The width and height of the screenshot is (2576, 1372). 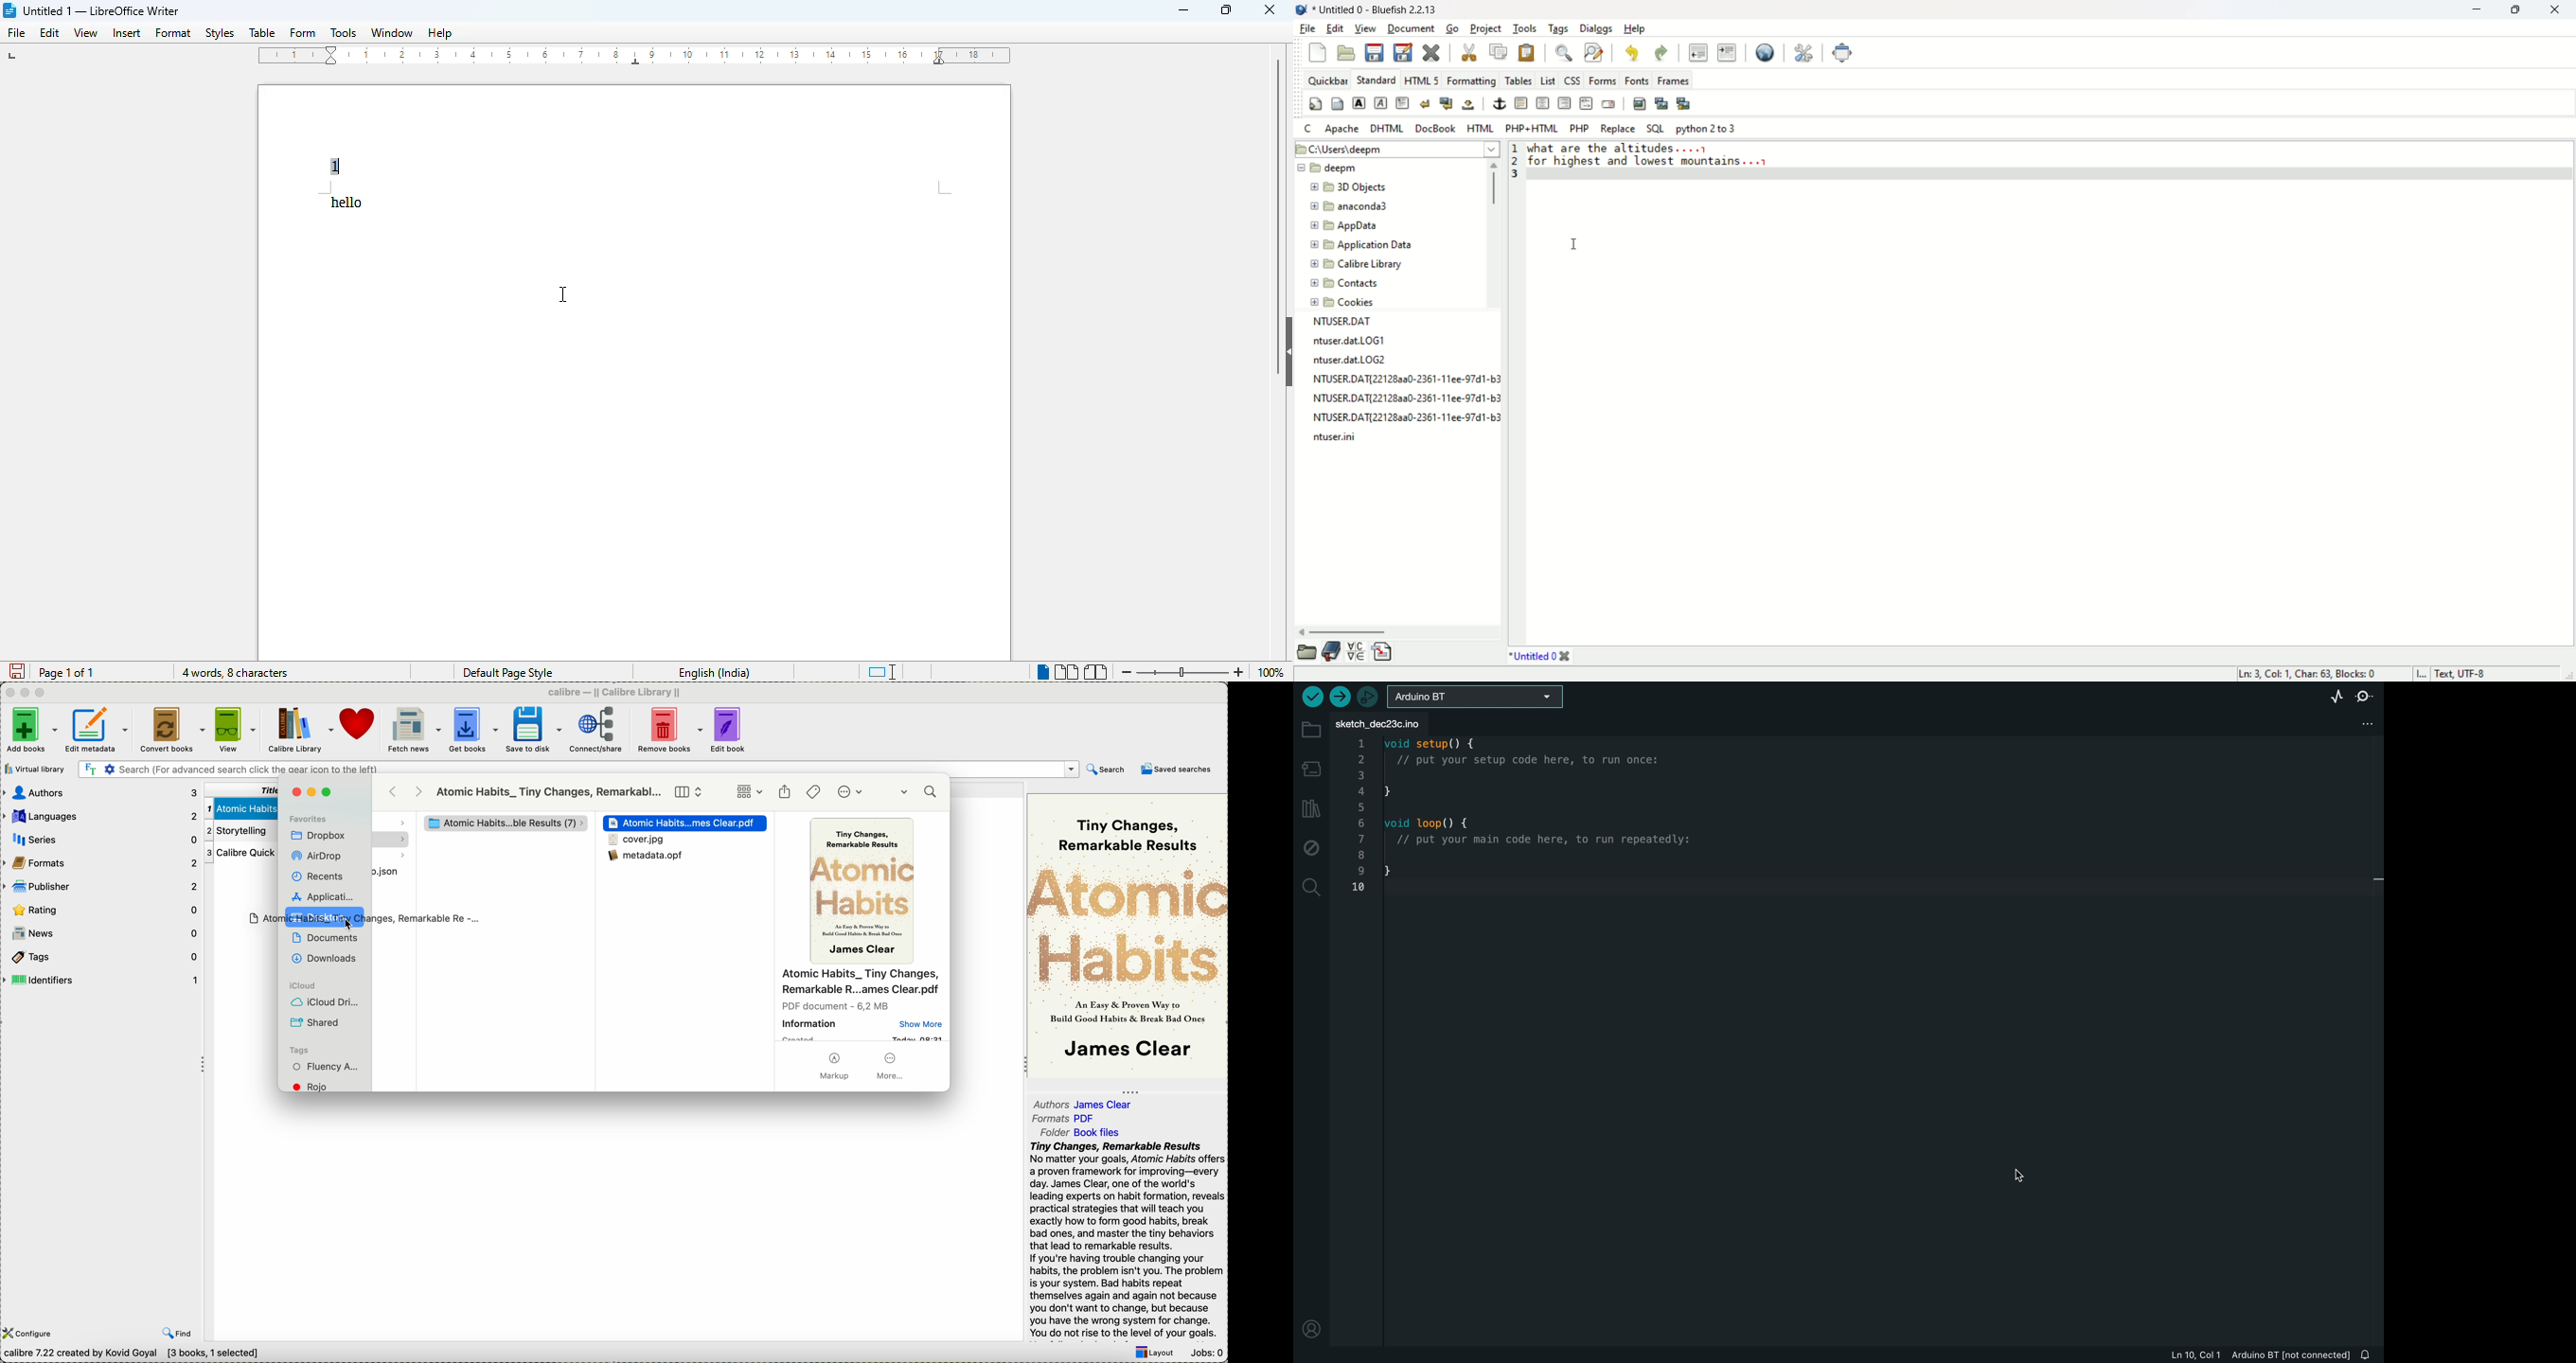 What do you see at coordinates (1356, 358) in the screenshot?
I see `file name` at bounding box center [1356, 358].